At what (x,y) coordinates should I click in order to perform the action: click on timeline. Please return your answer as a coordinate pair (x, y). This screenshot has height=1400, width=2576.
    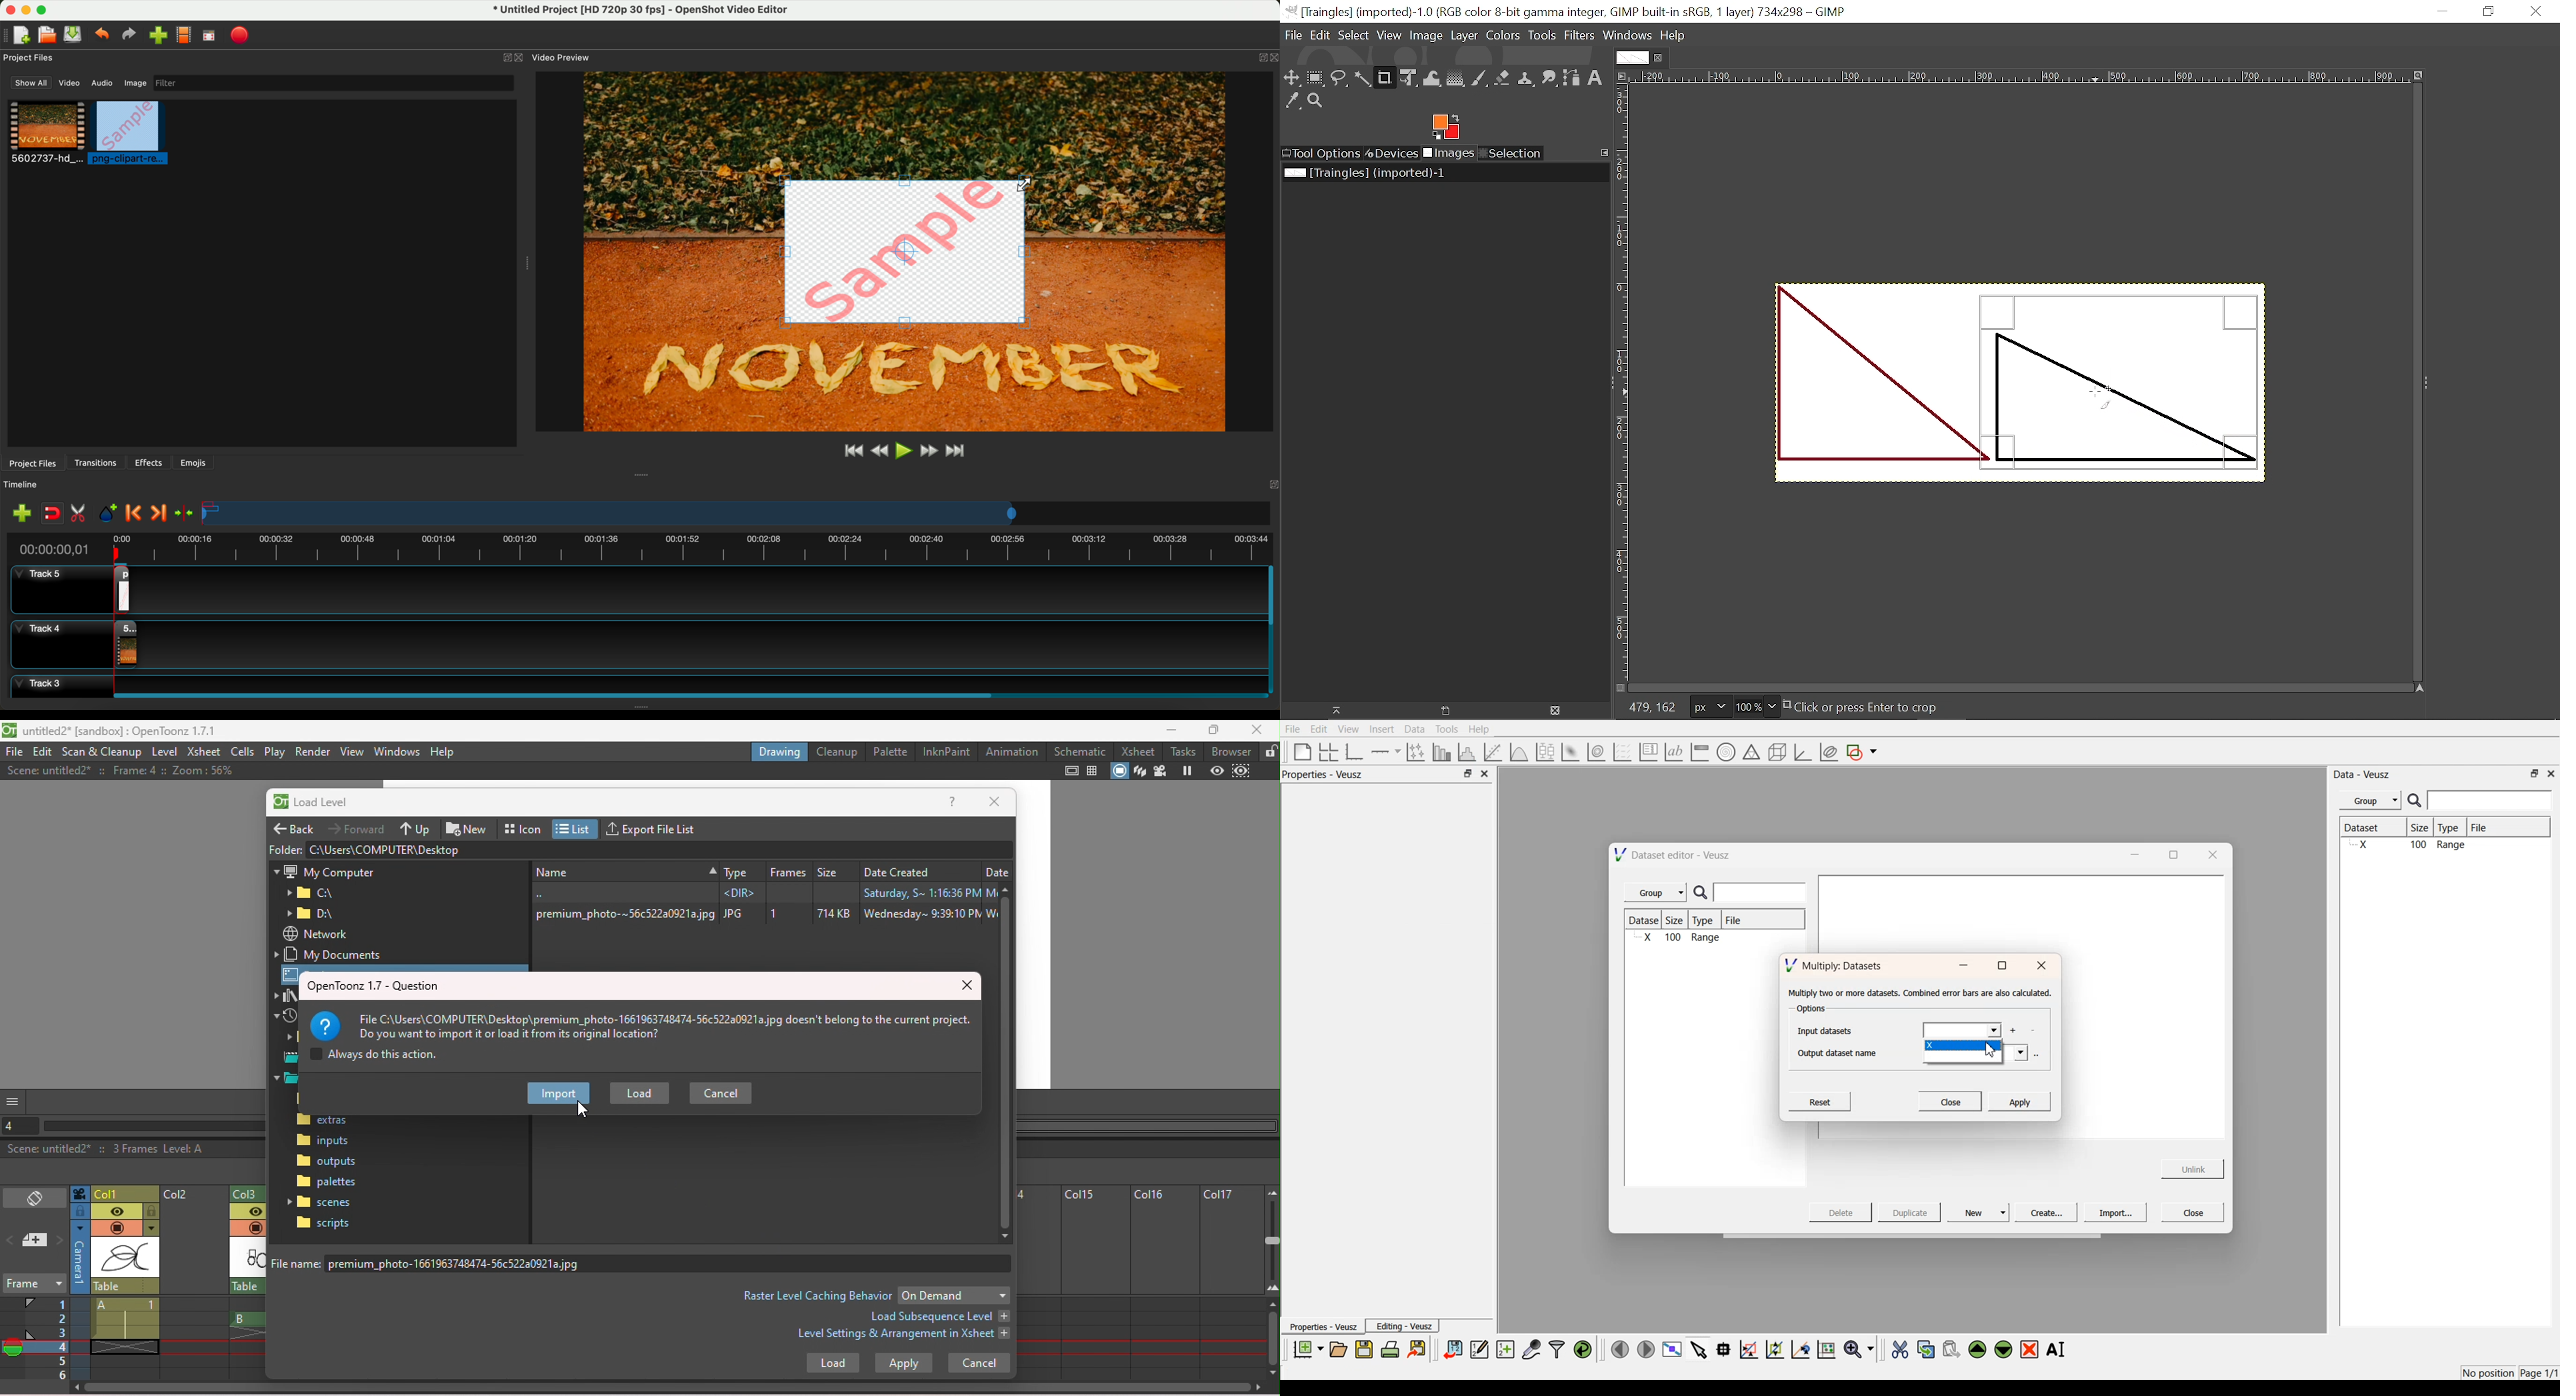
    Looking at the image, I should click on (639, 548).